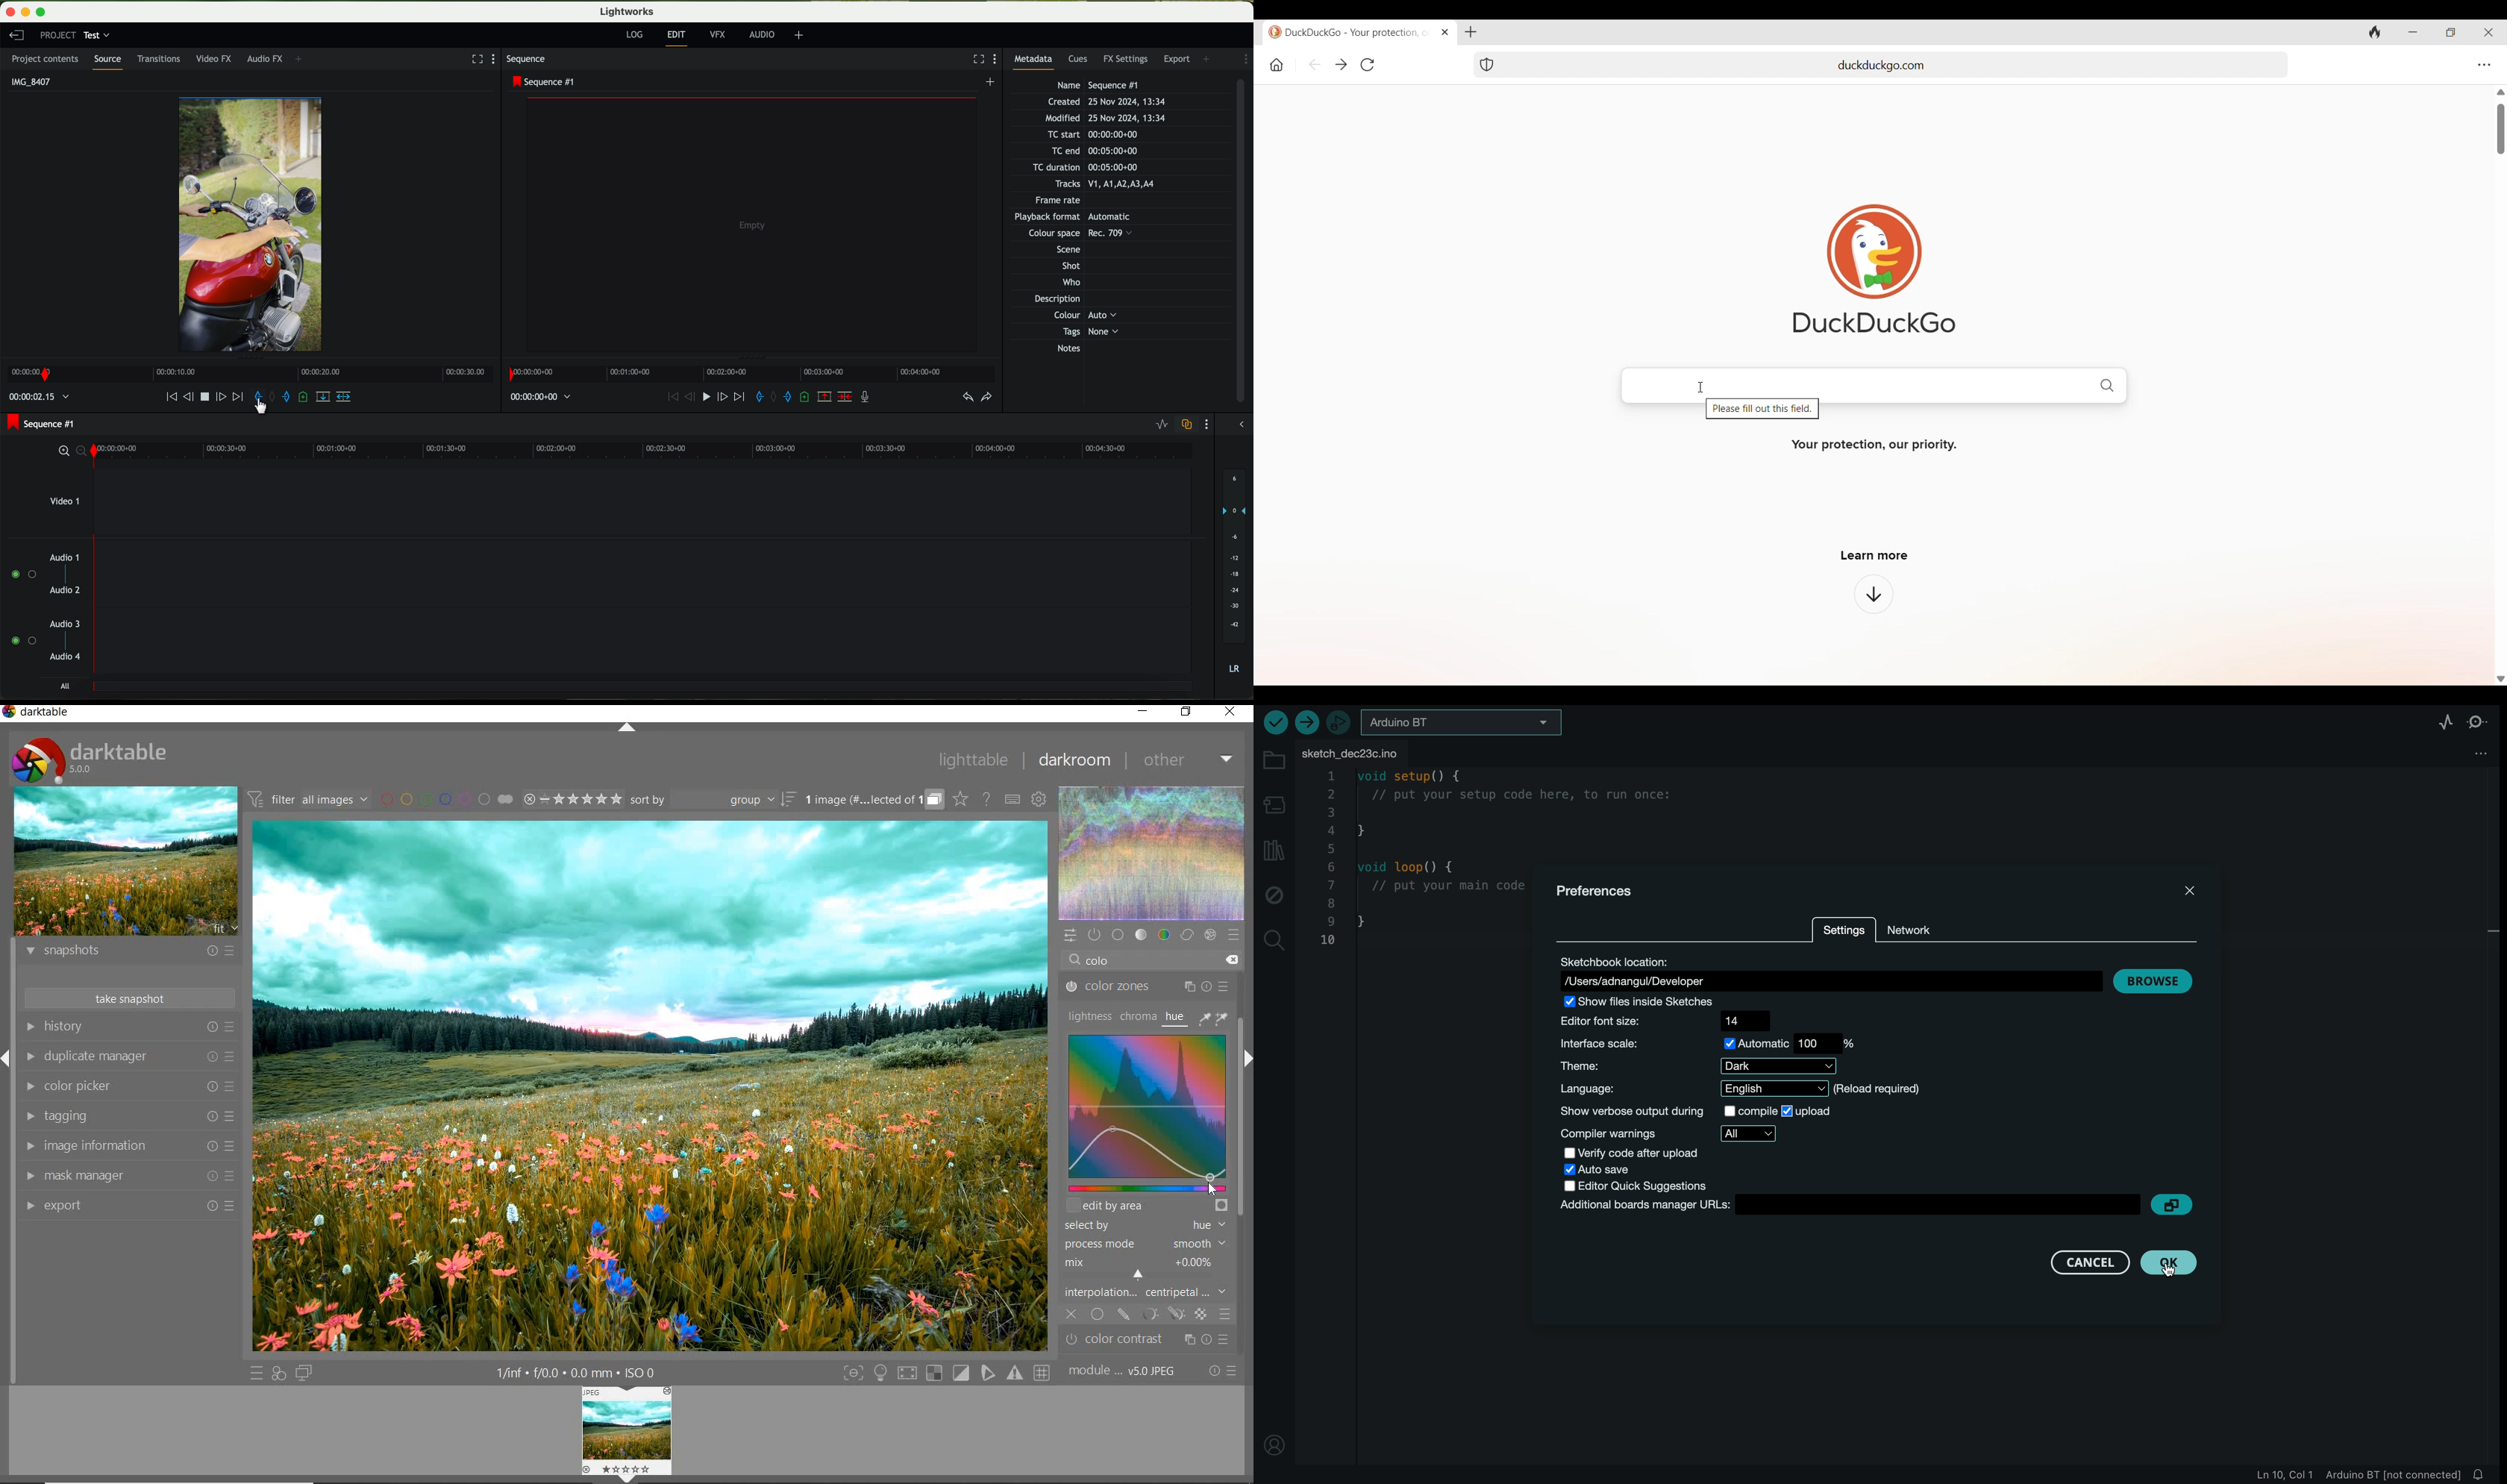  I want to click on , so click(1064, 248).